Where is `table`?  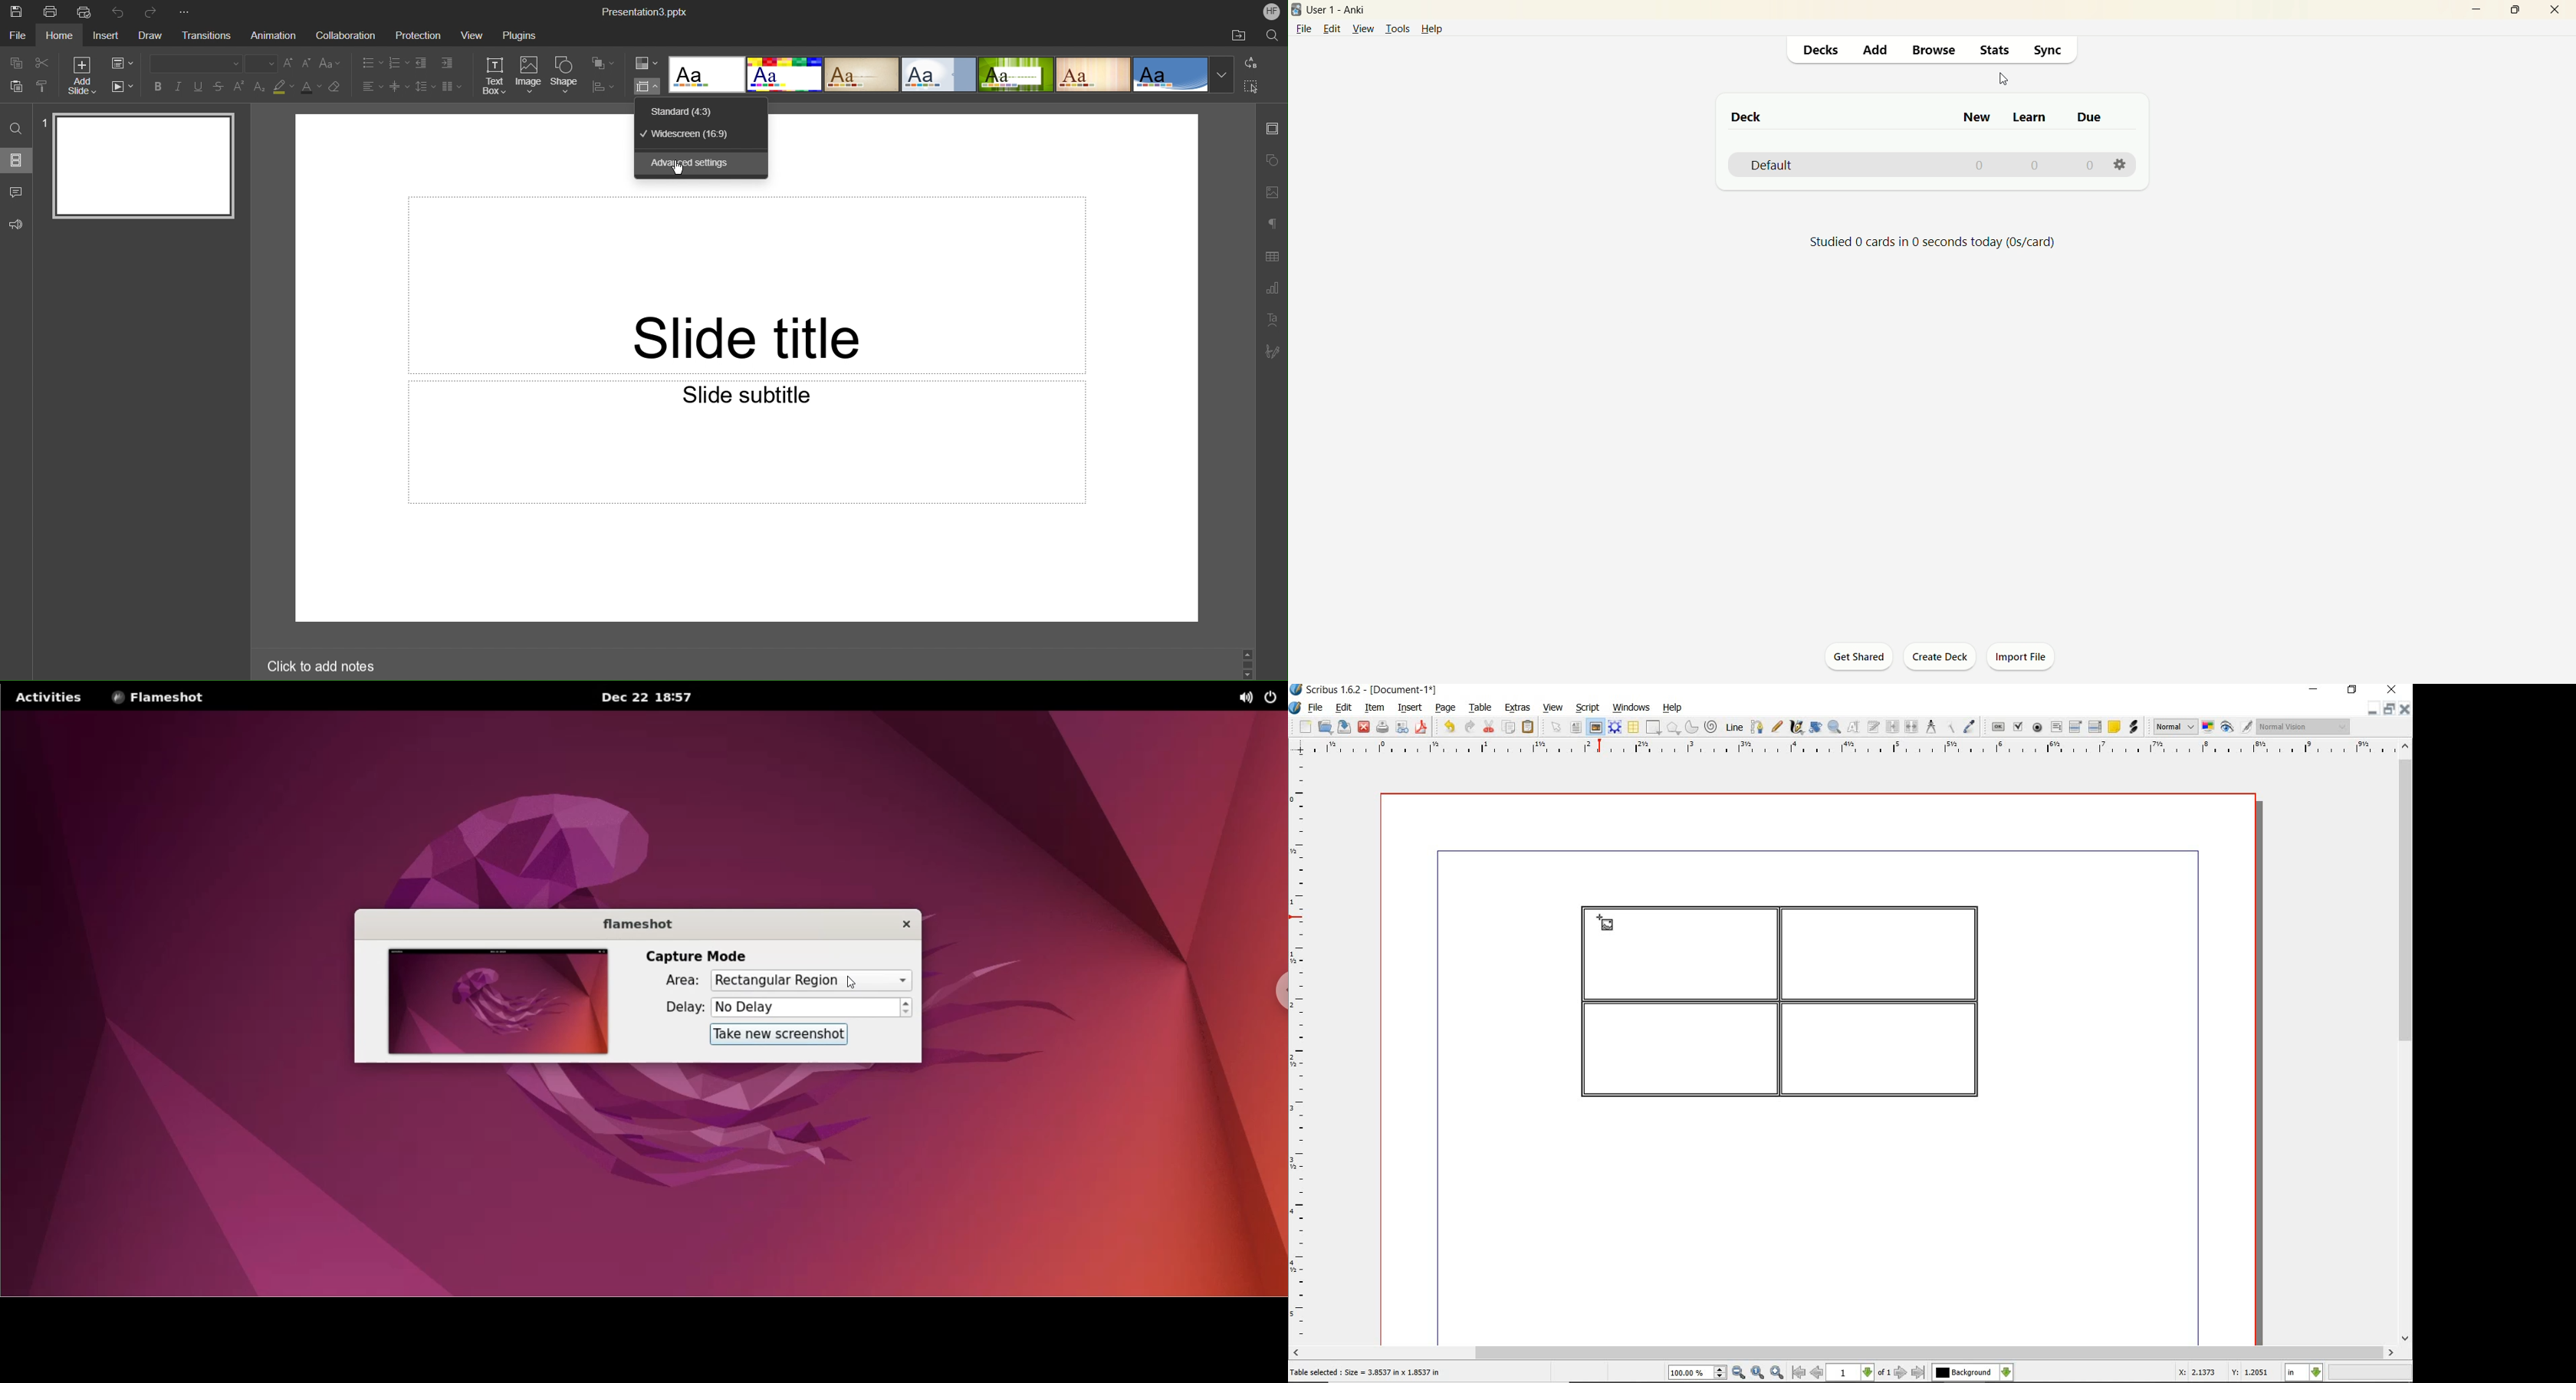 table is located at coordinates (1634, 728).